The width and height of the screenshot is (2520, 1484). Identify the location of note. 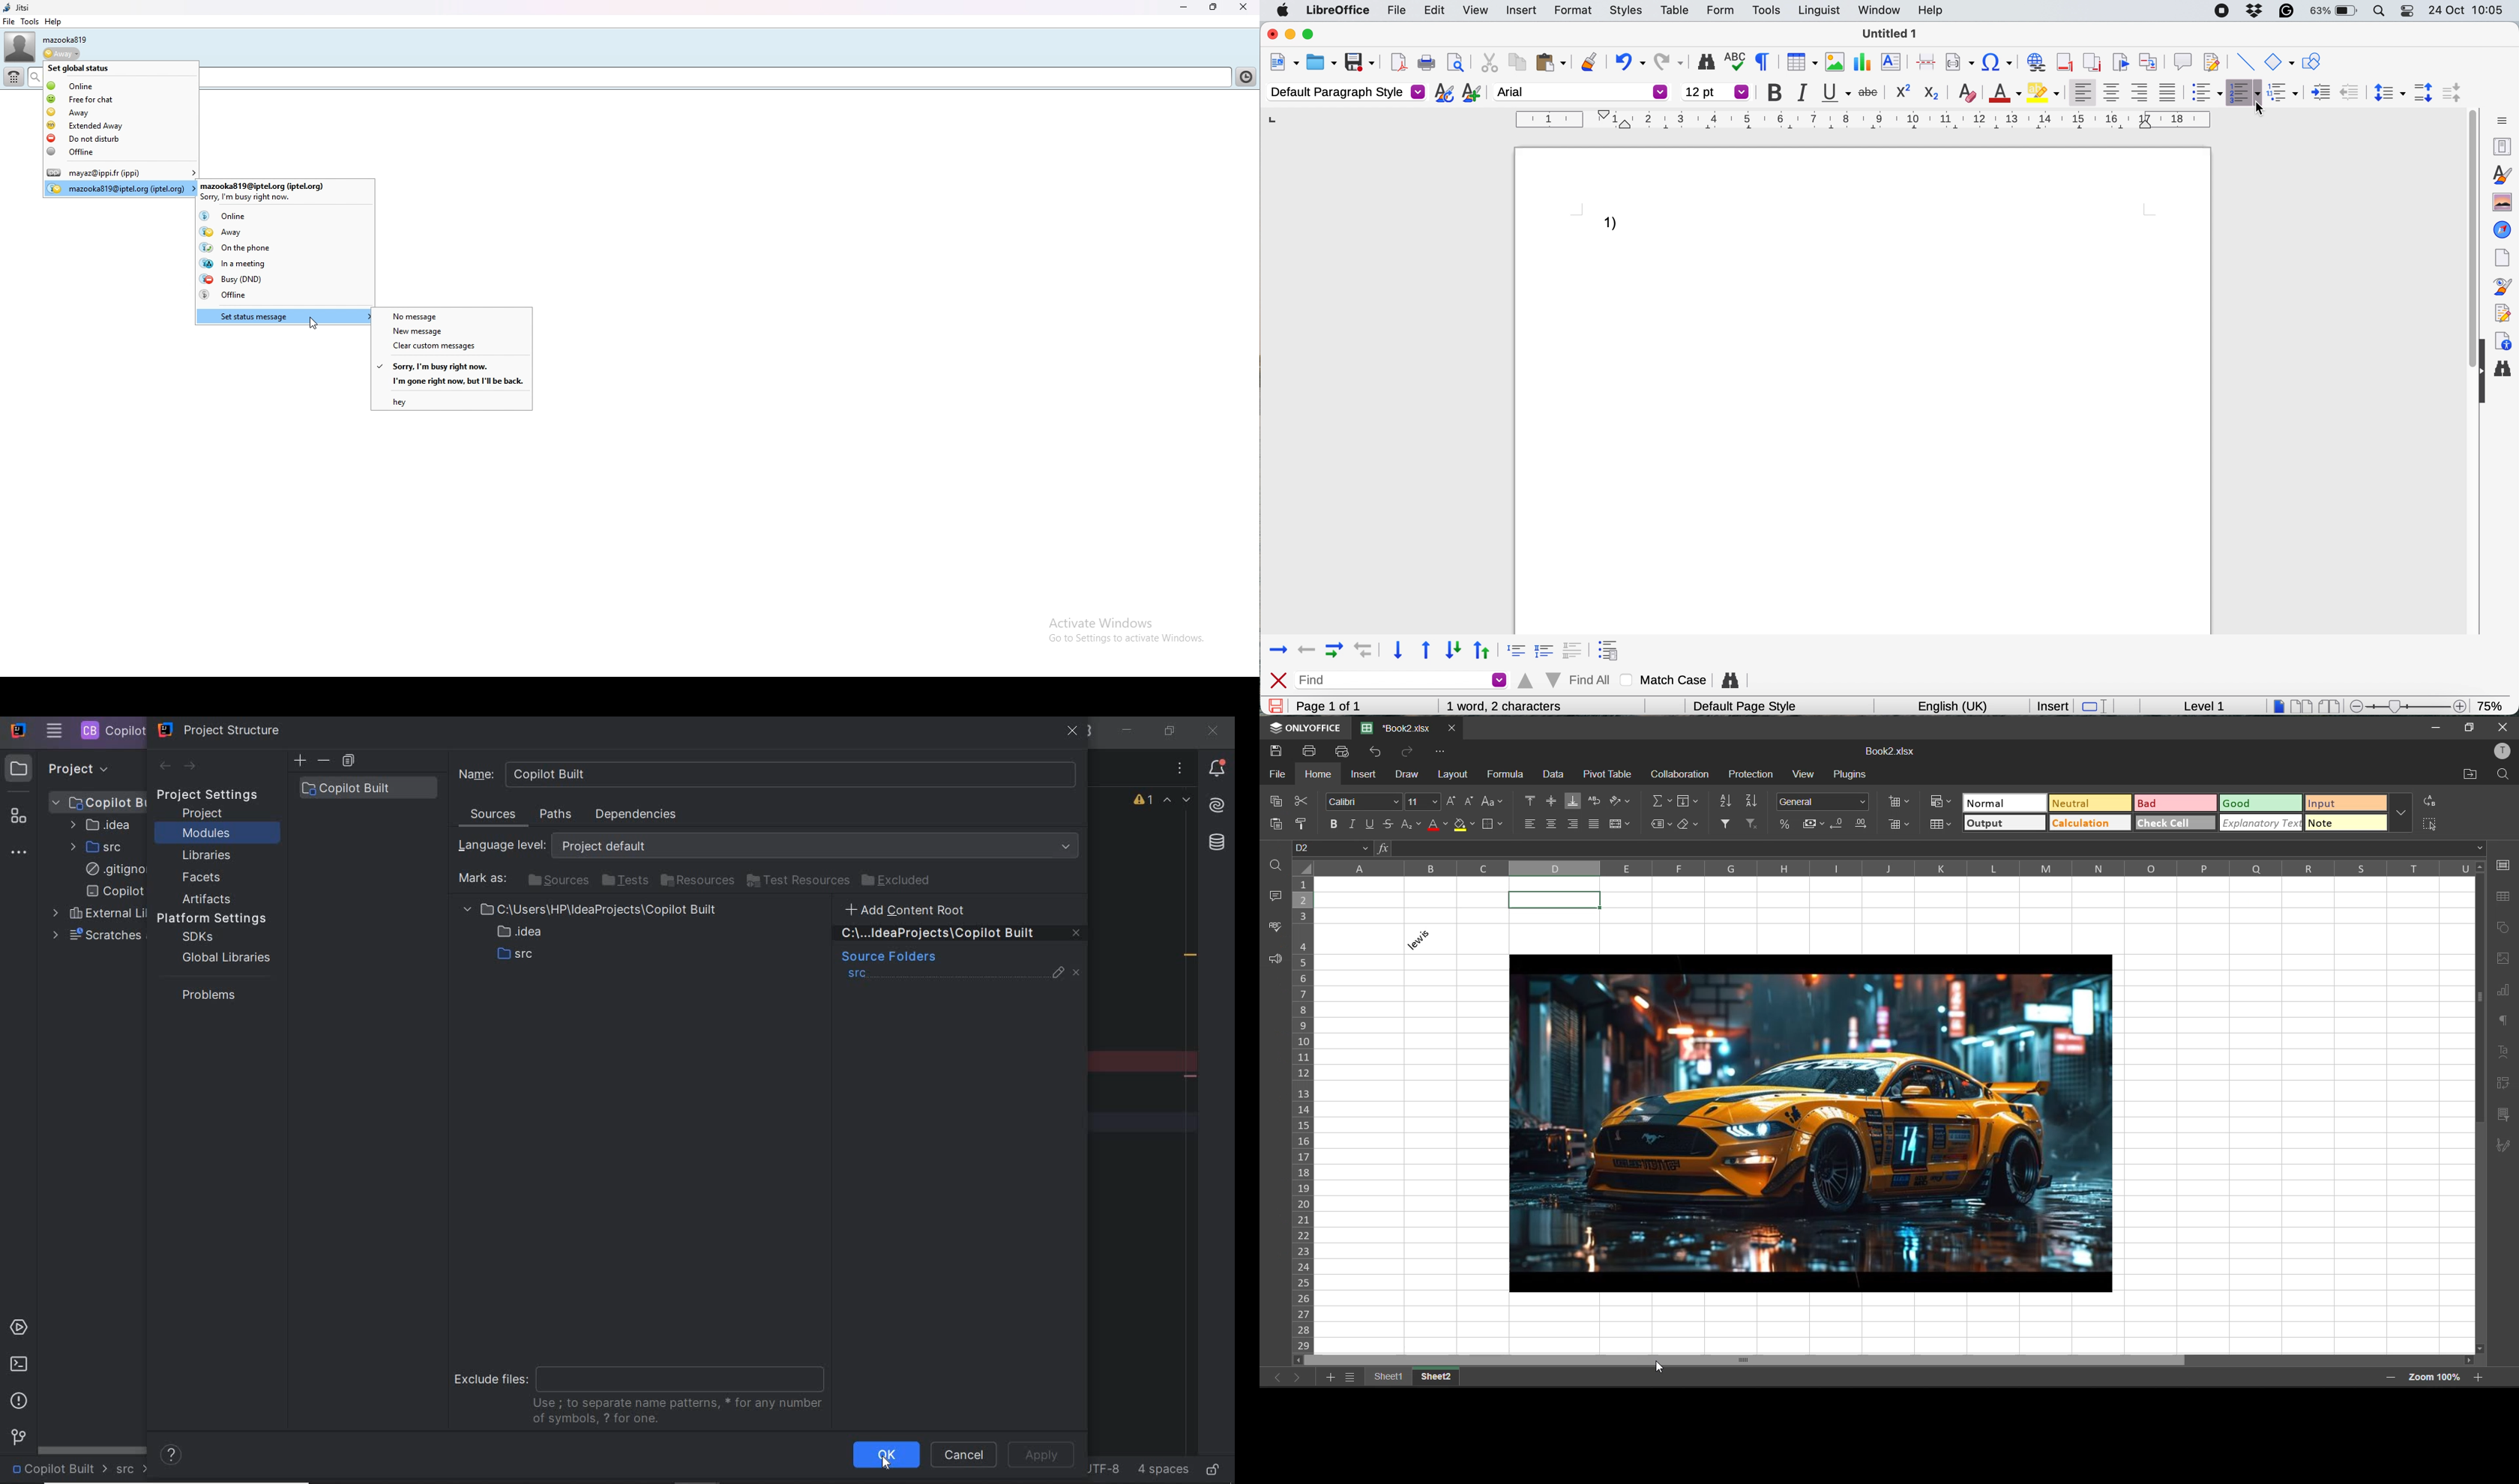
(2344, 825).